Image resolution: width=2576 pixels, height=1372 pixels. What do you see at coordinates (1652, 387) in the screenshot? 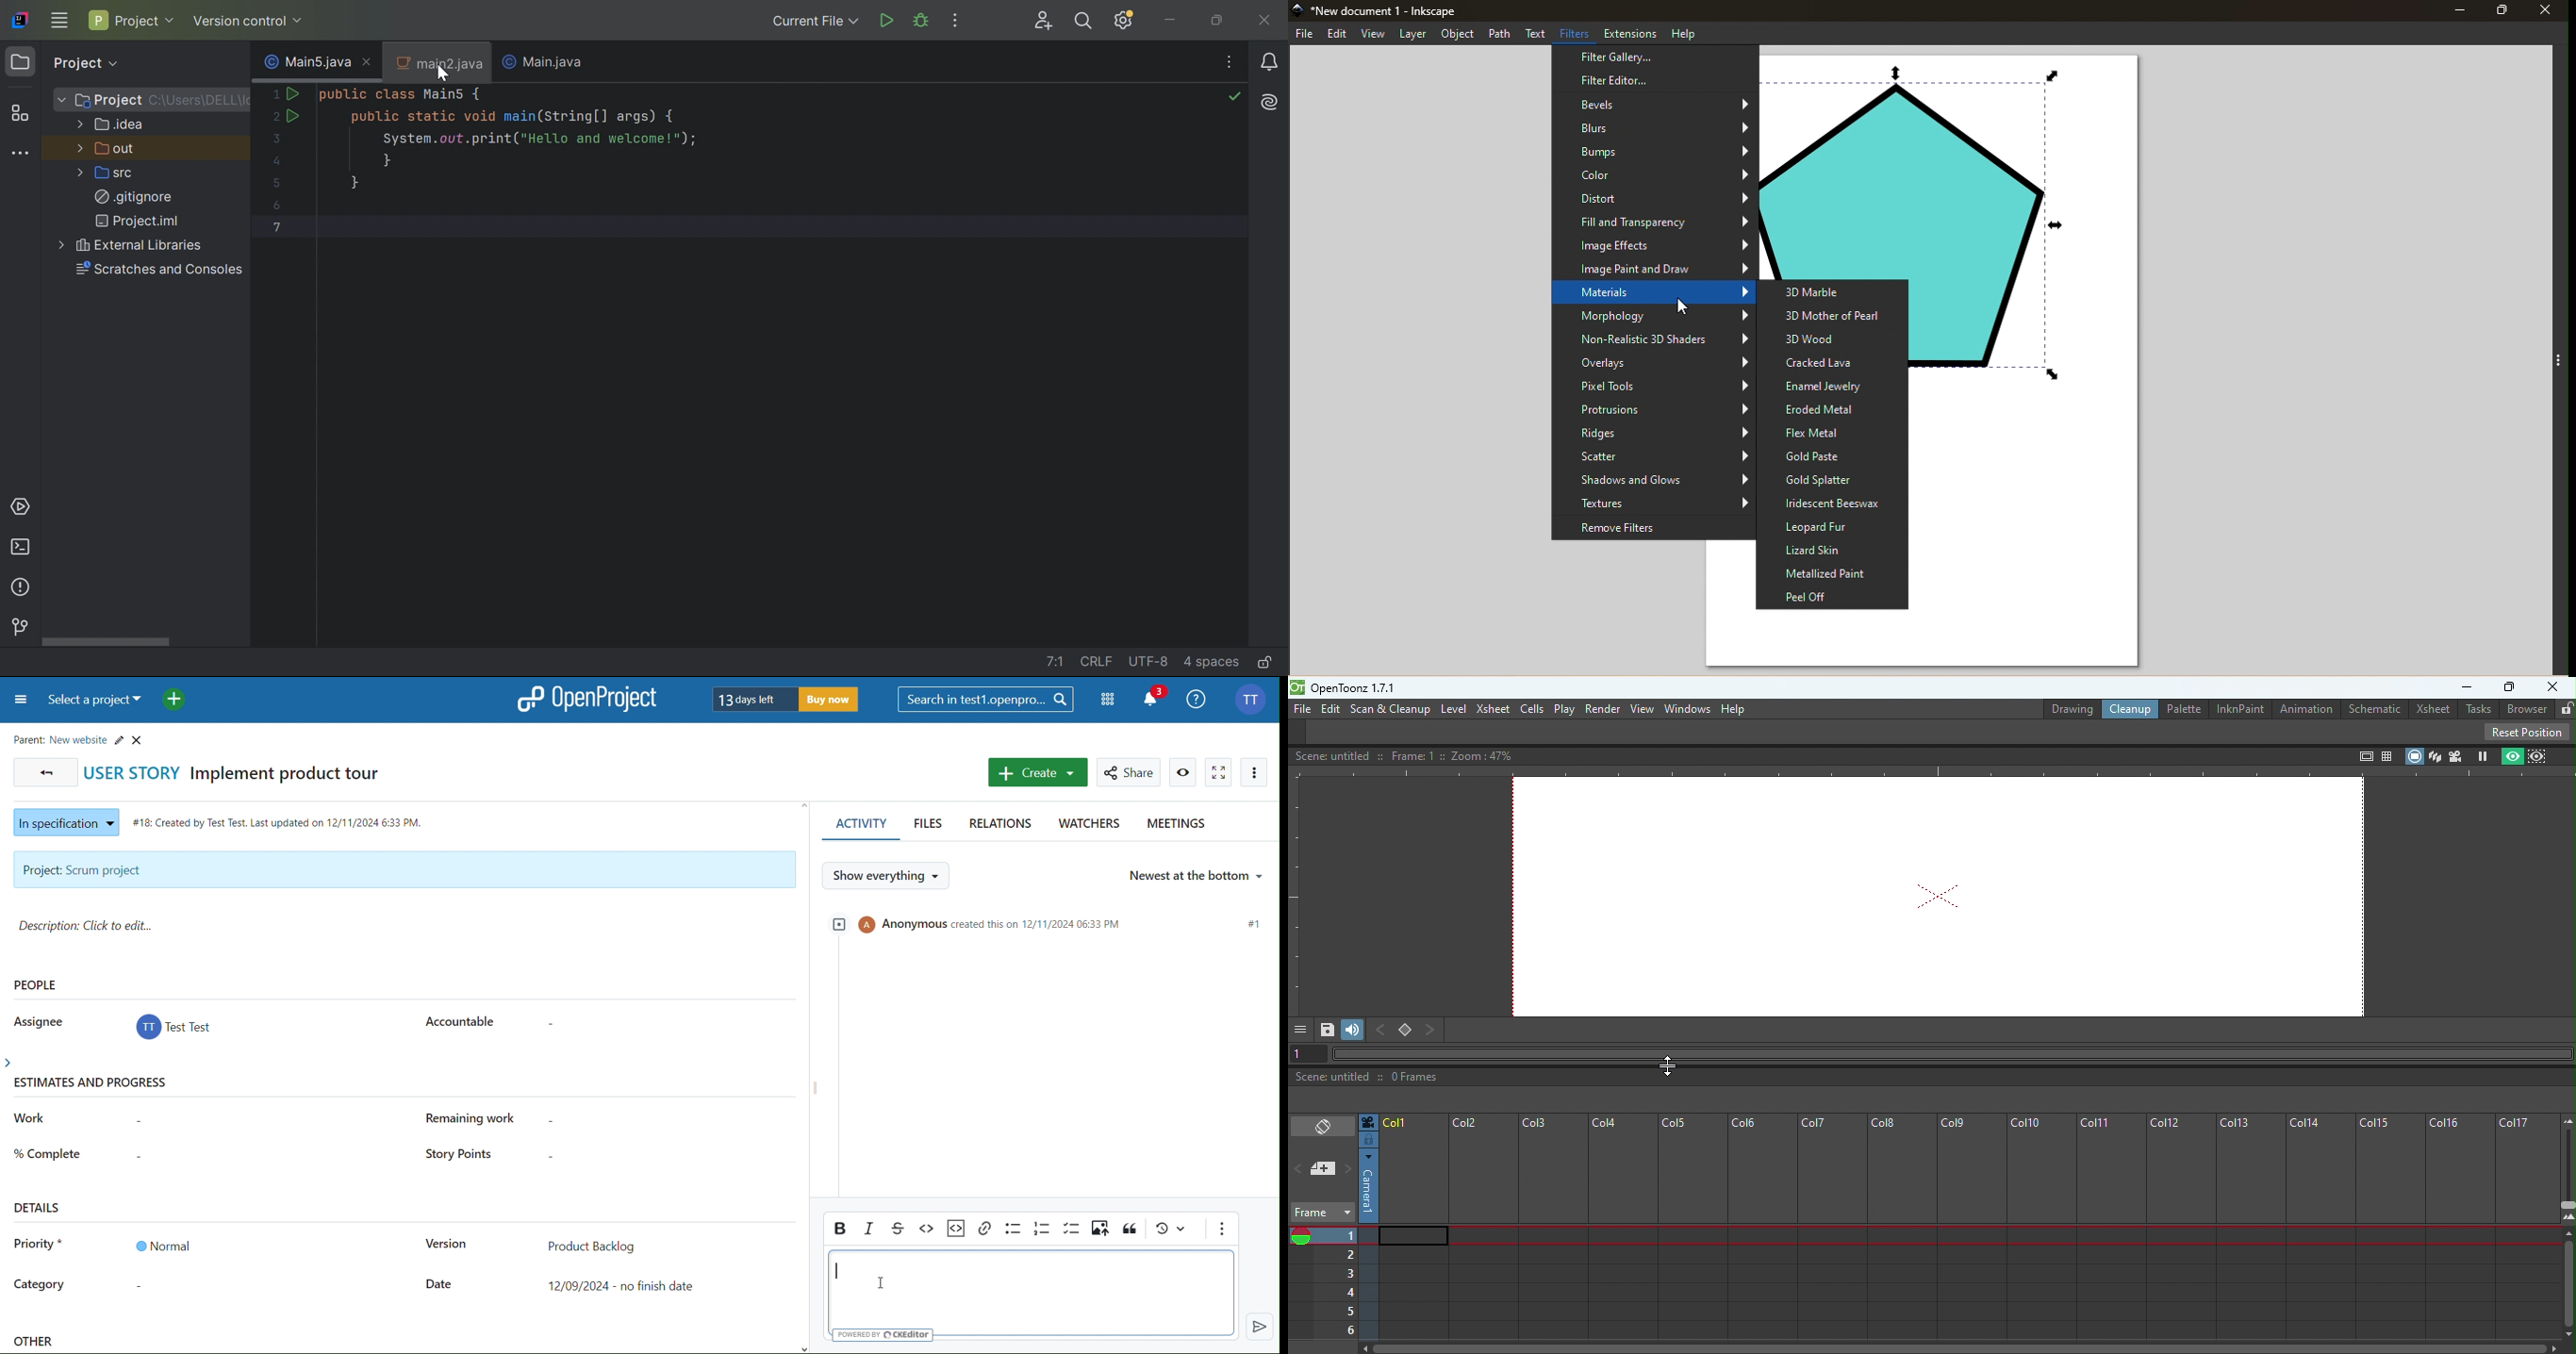
I see `Pixel tools` at bounding box center [1652, 387].